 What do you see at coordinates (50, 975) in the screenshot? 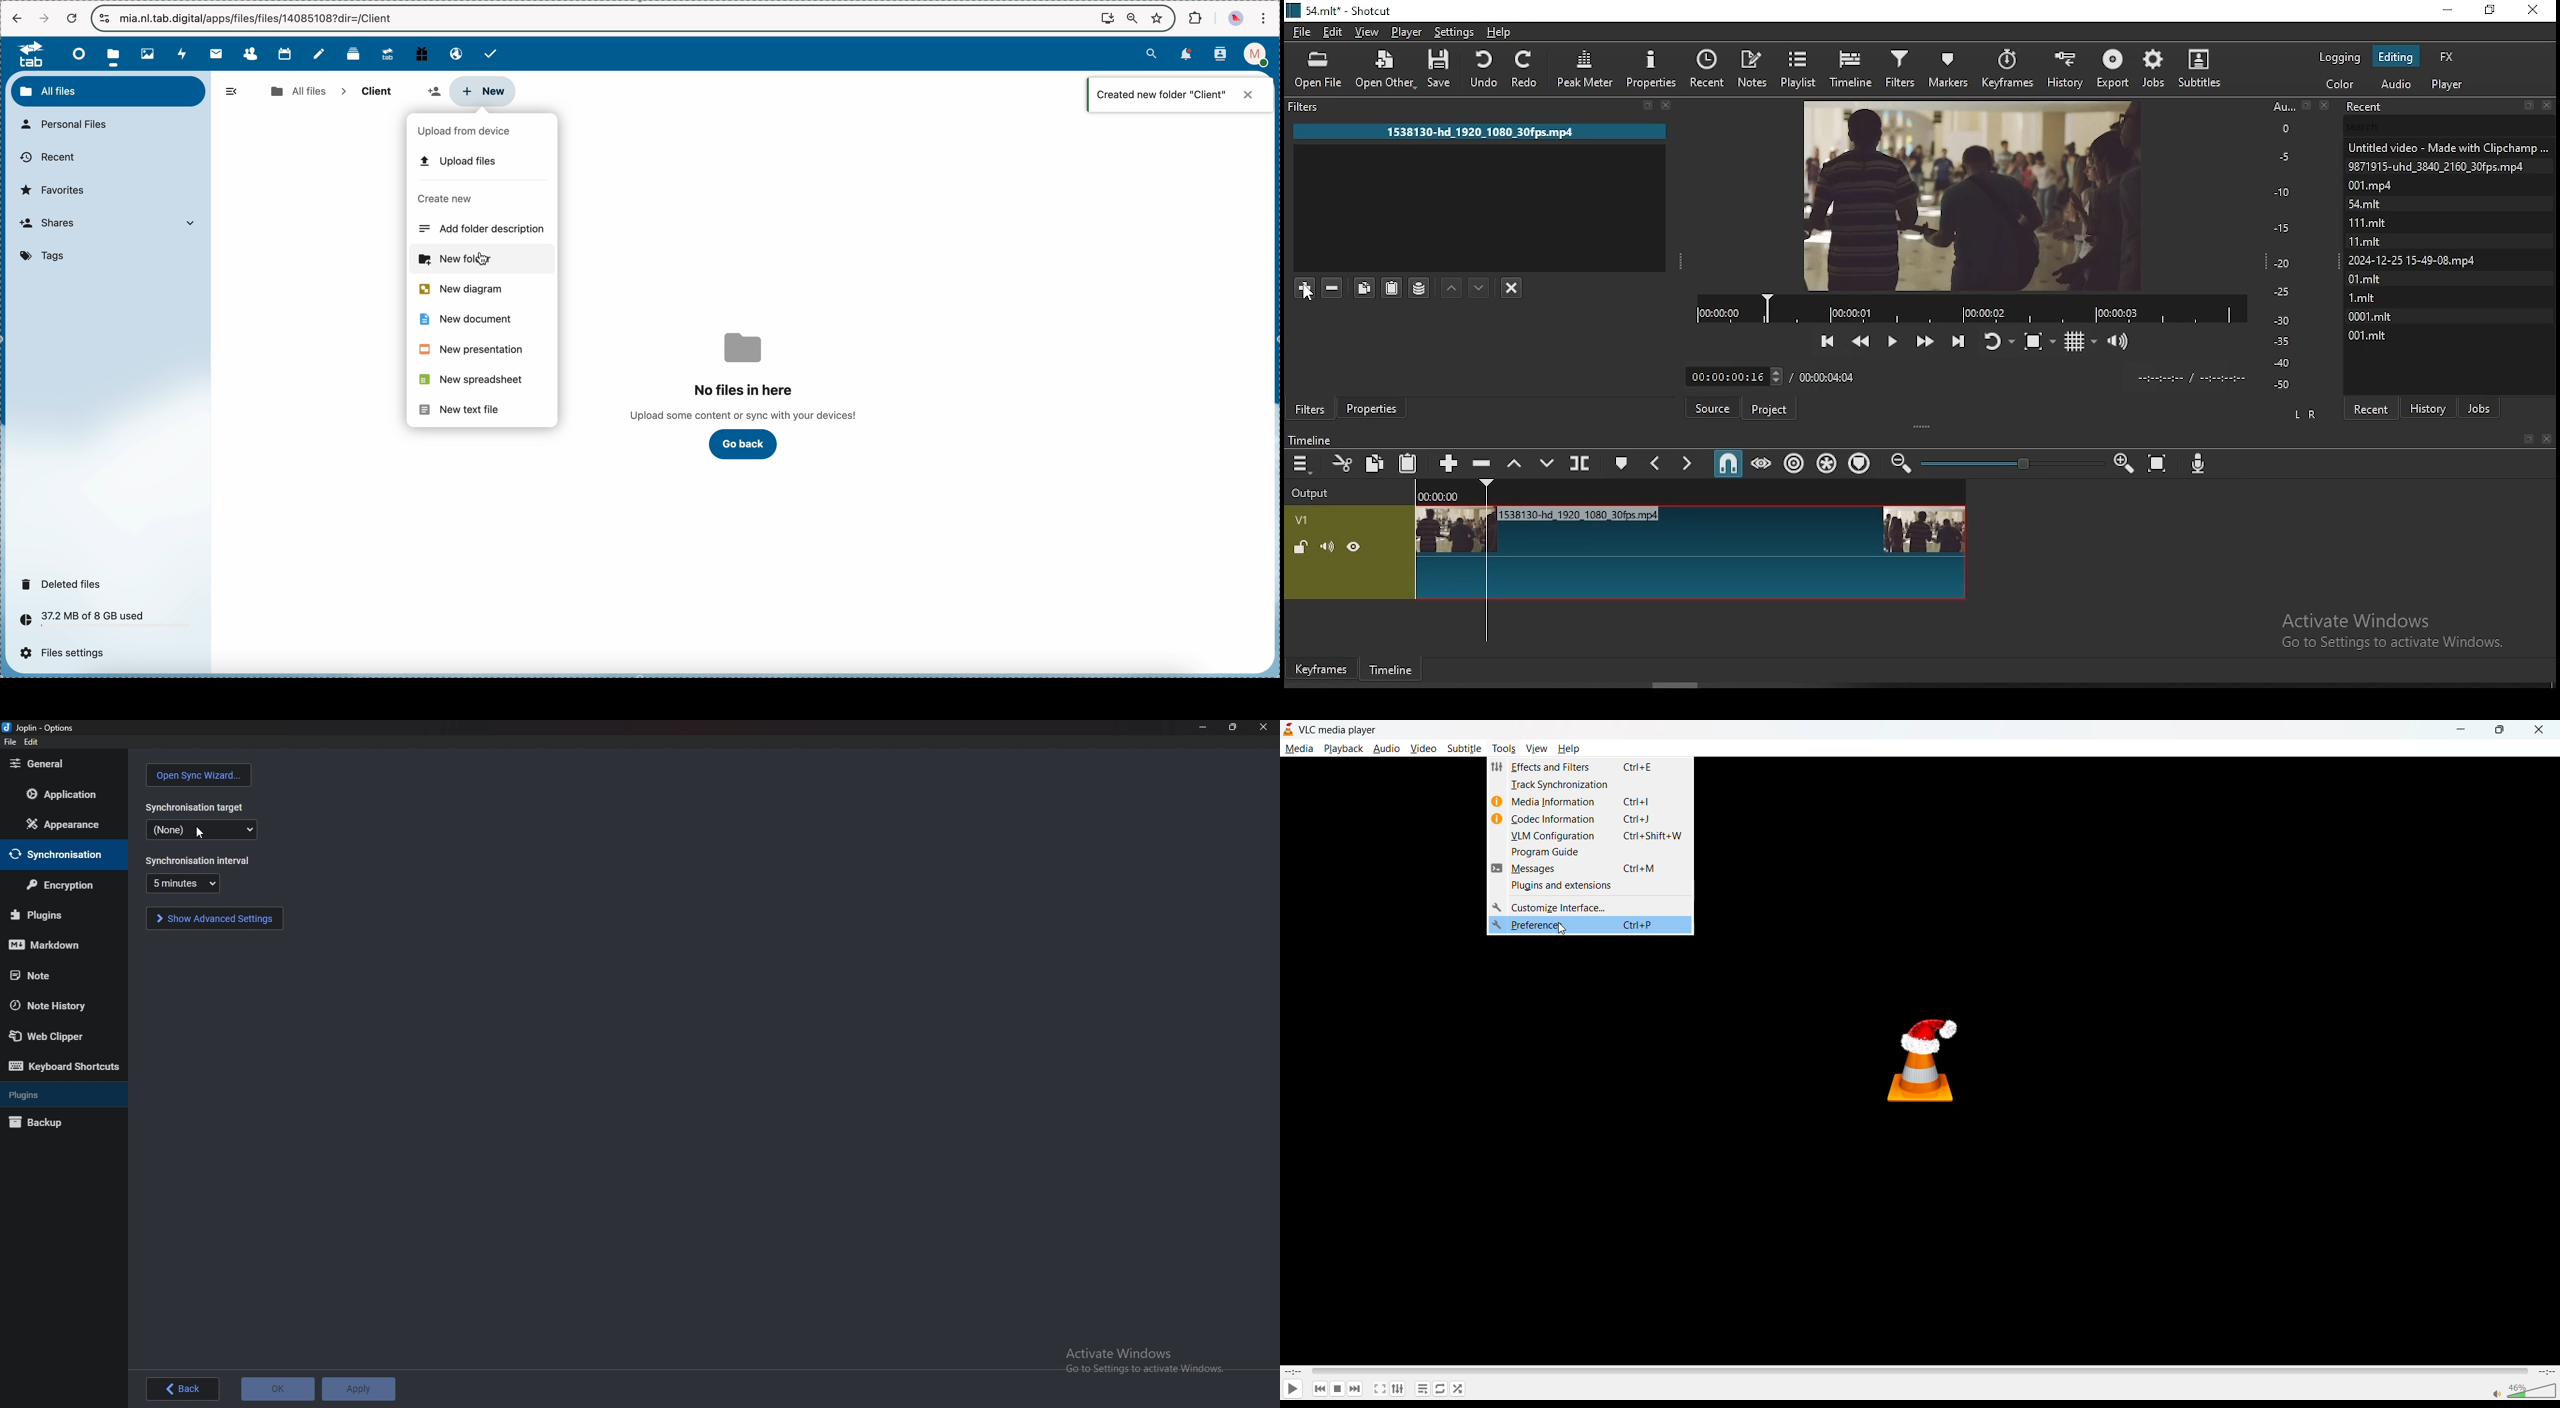
I see `note` at bounding box center [50, 975].